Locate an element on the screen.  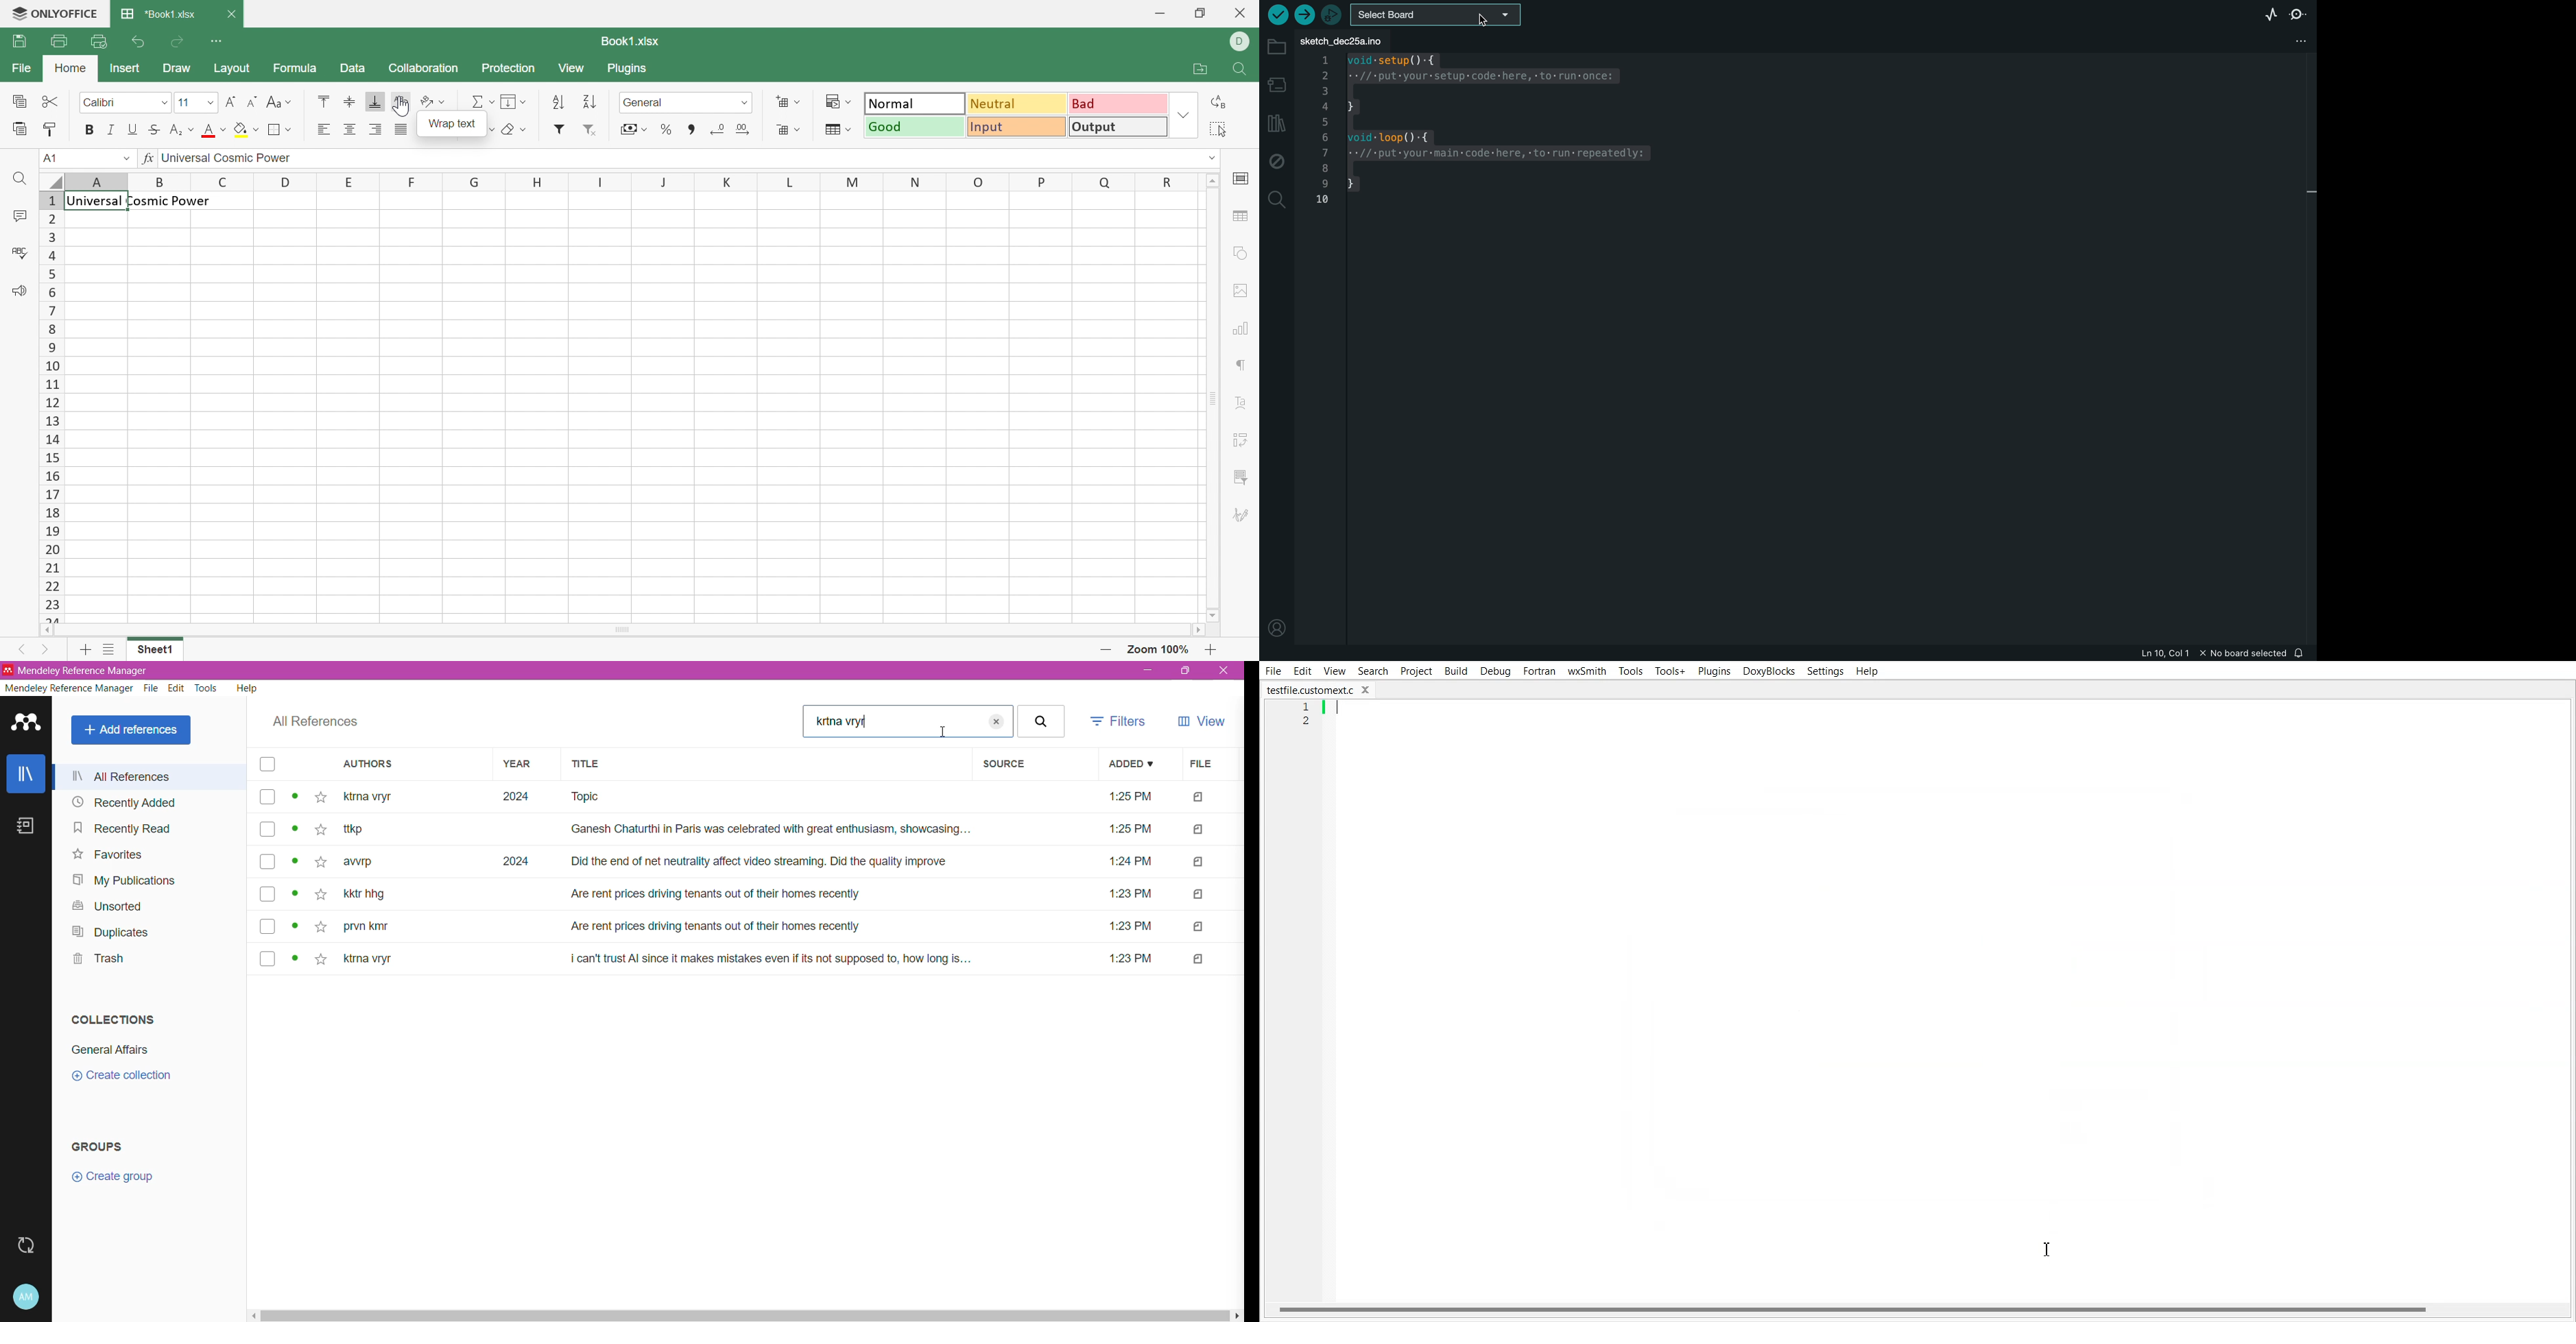
Insert Filter is located at coordinates (560, 129).